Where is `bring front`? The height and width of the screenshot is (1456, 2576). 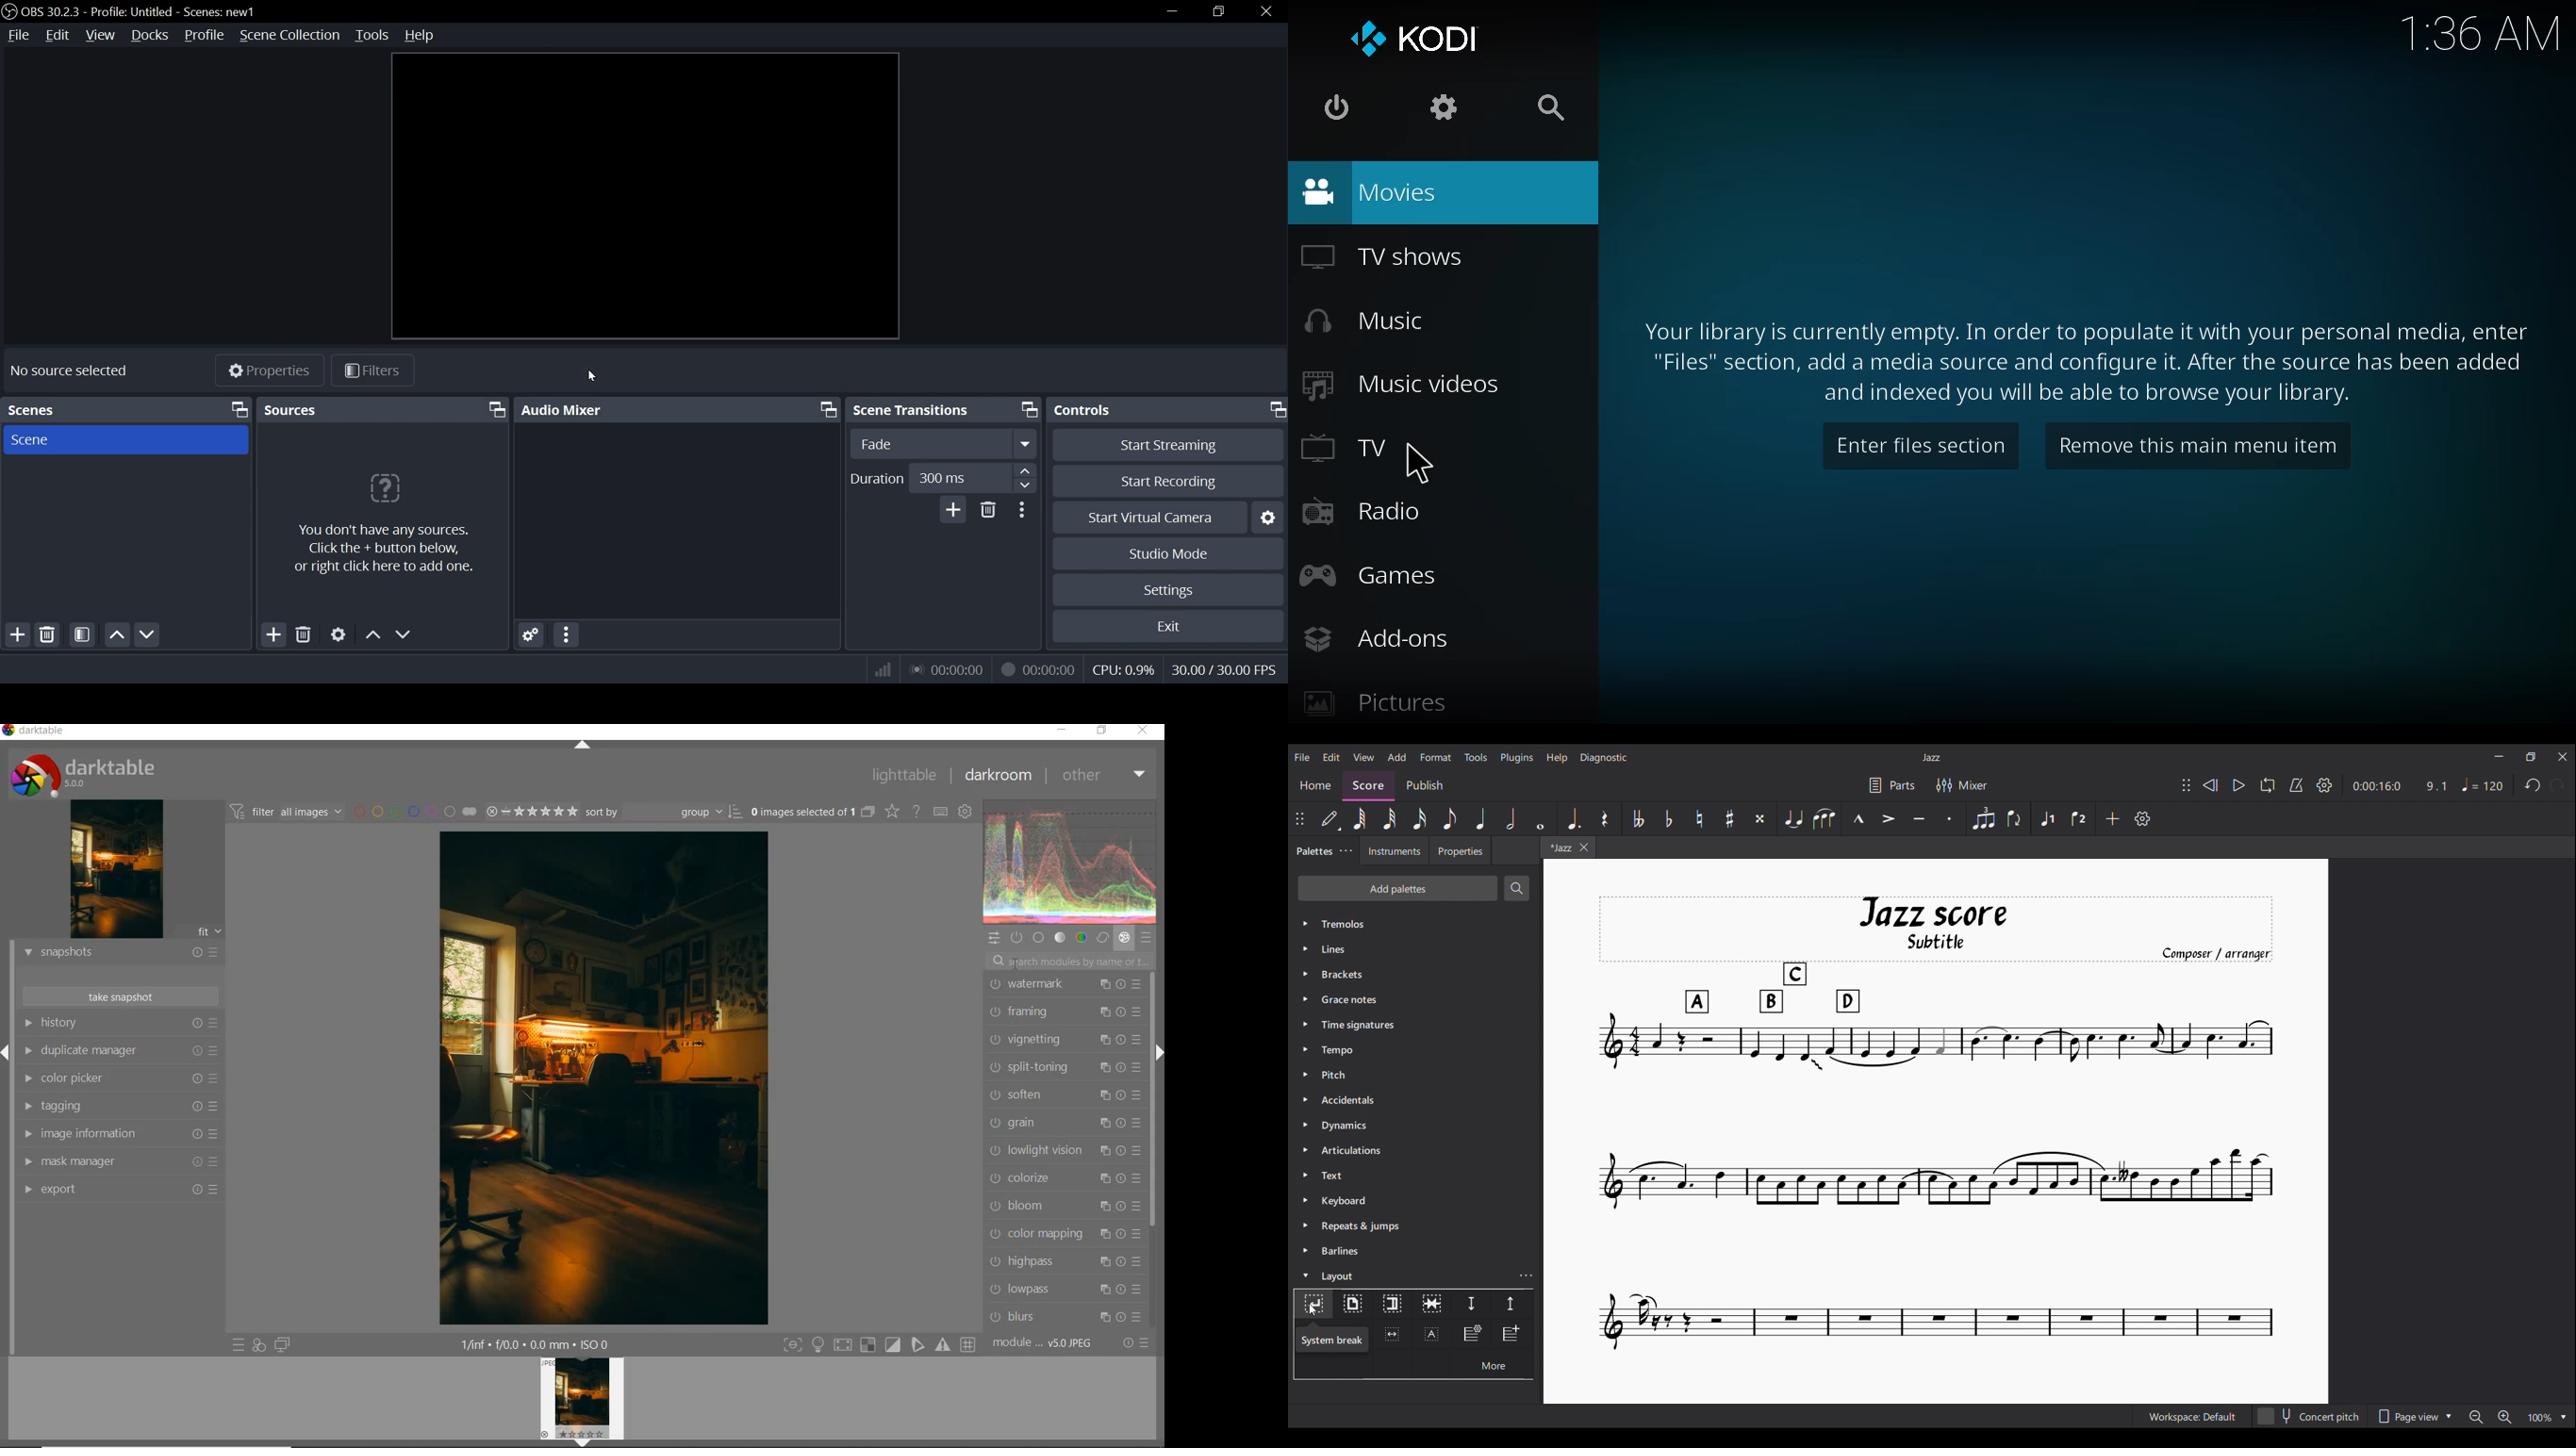 bring front is located at coordinates (1027, 409).